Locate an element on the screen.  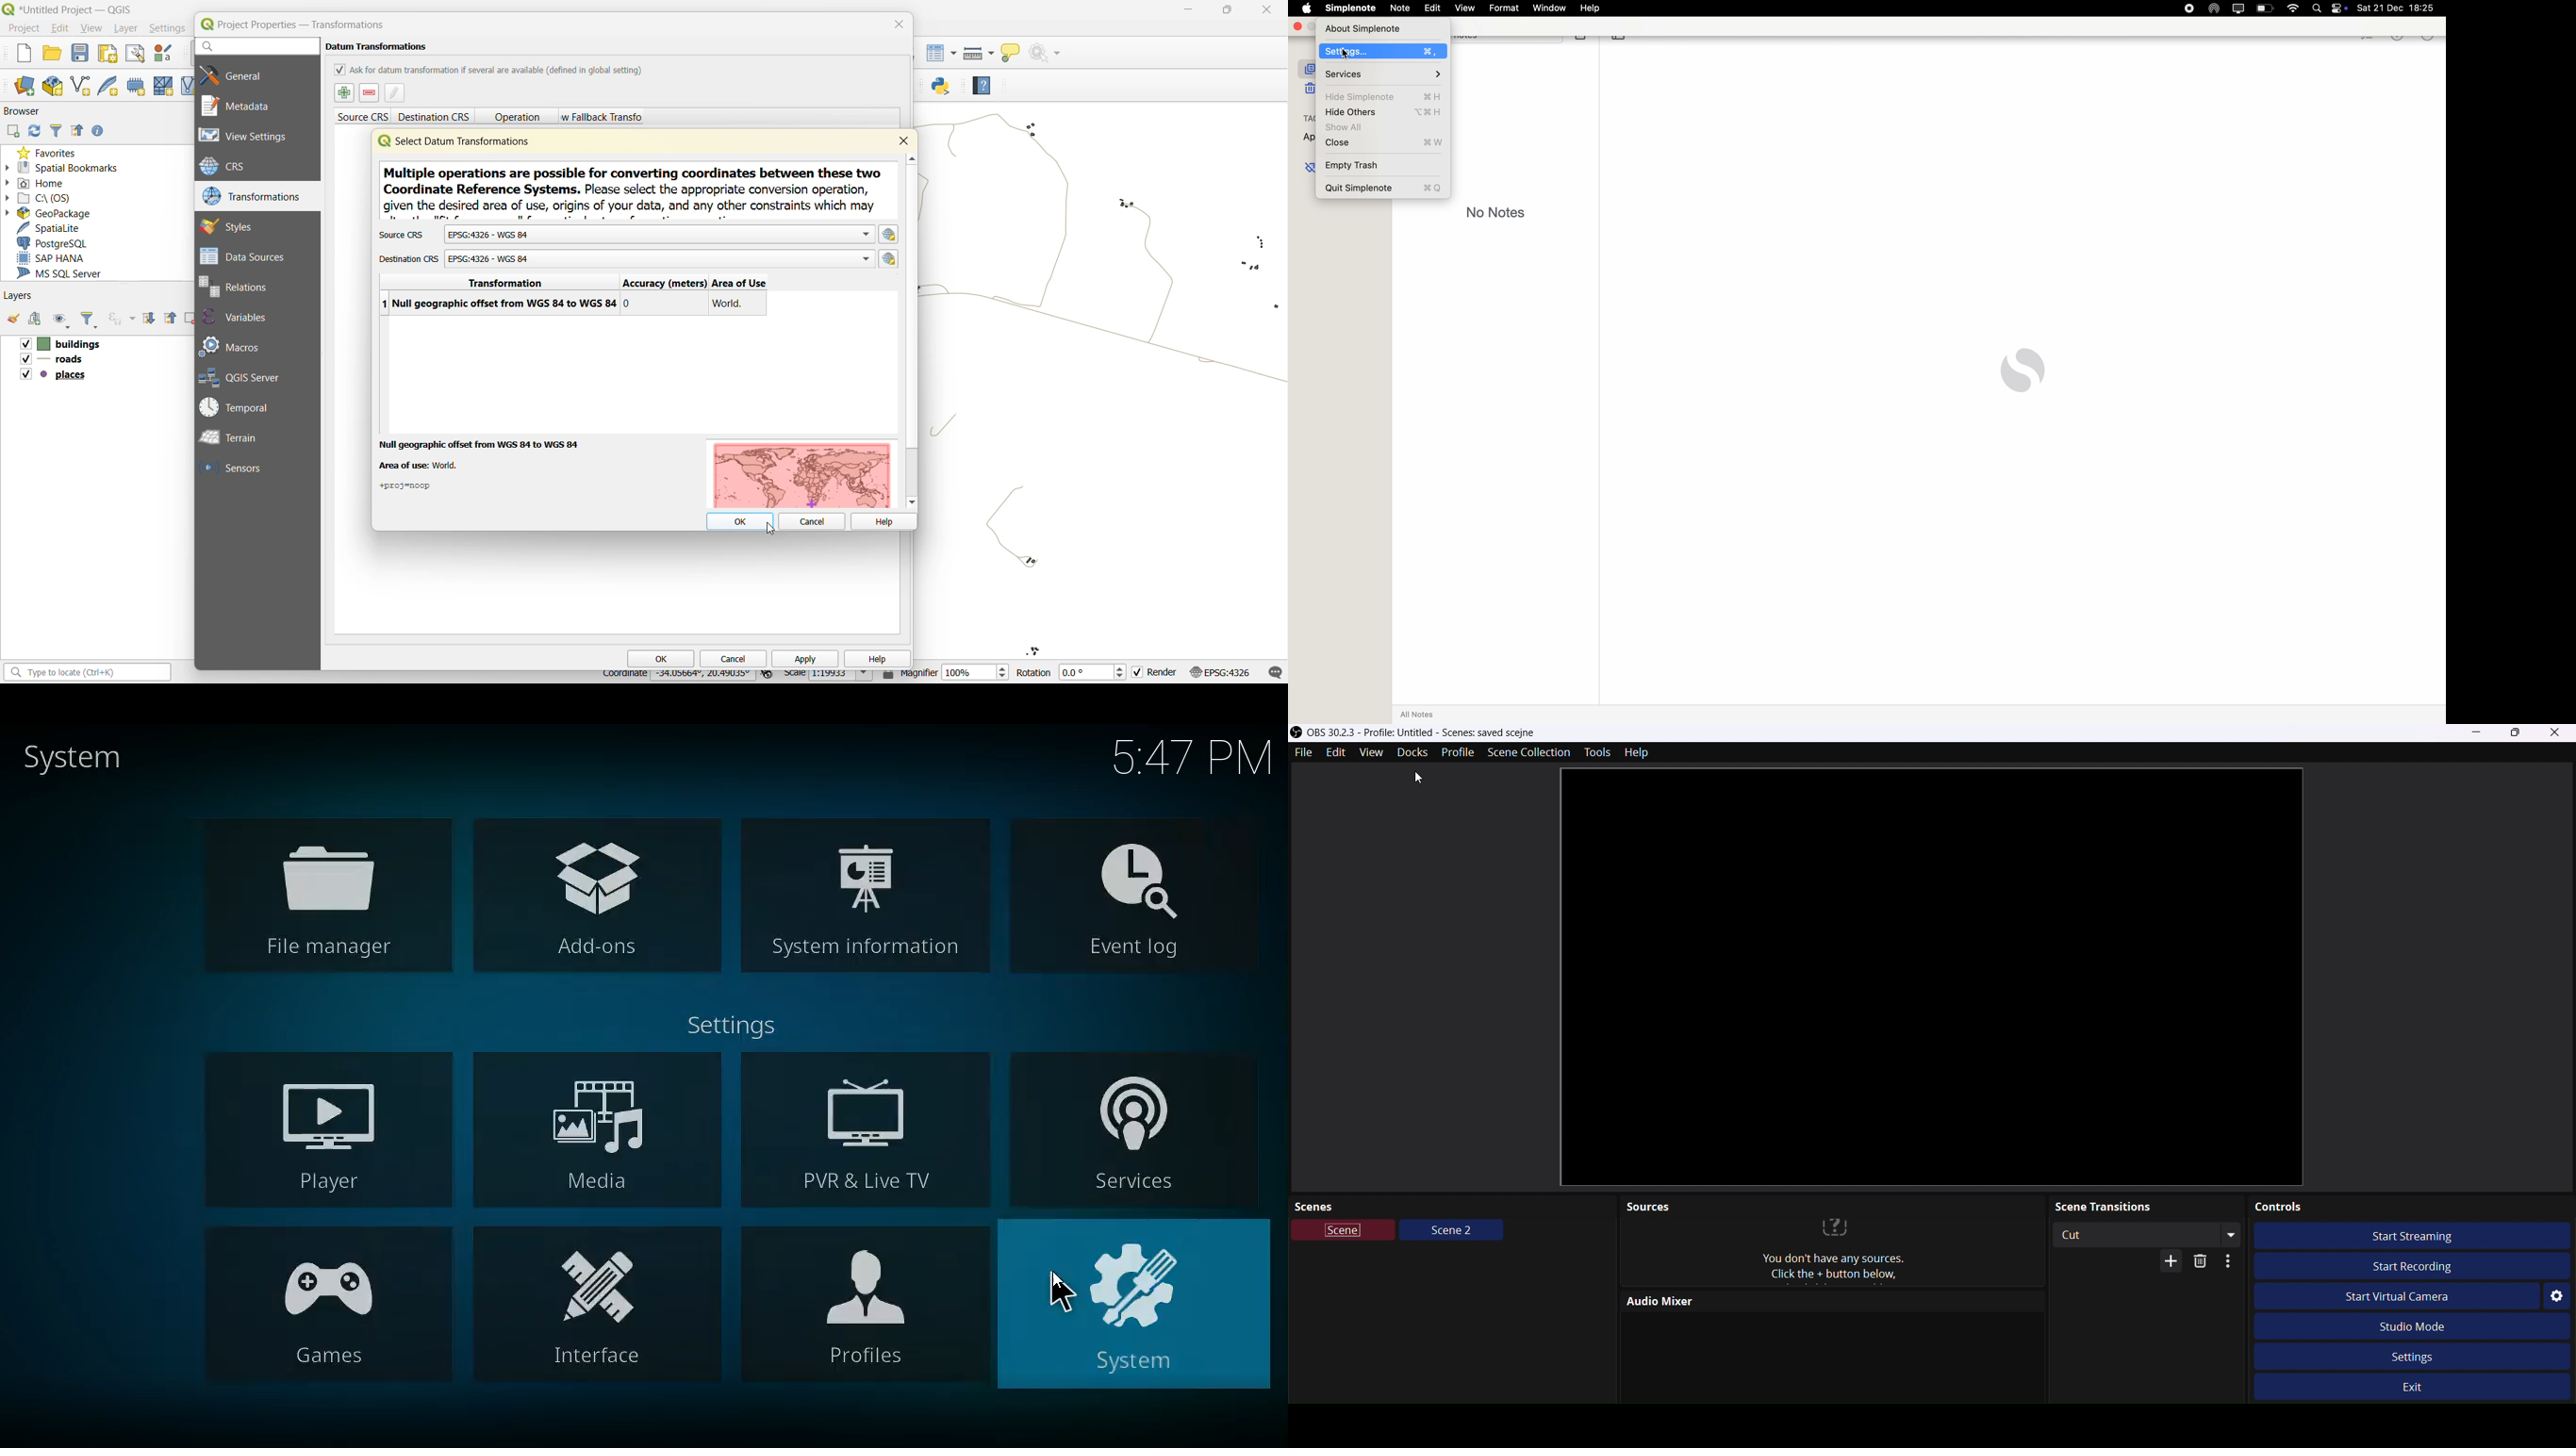
Box is located at coordinates (2517, 733).